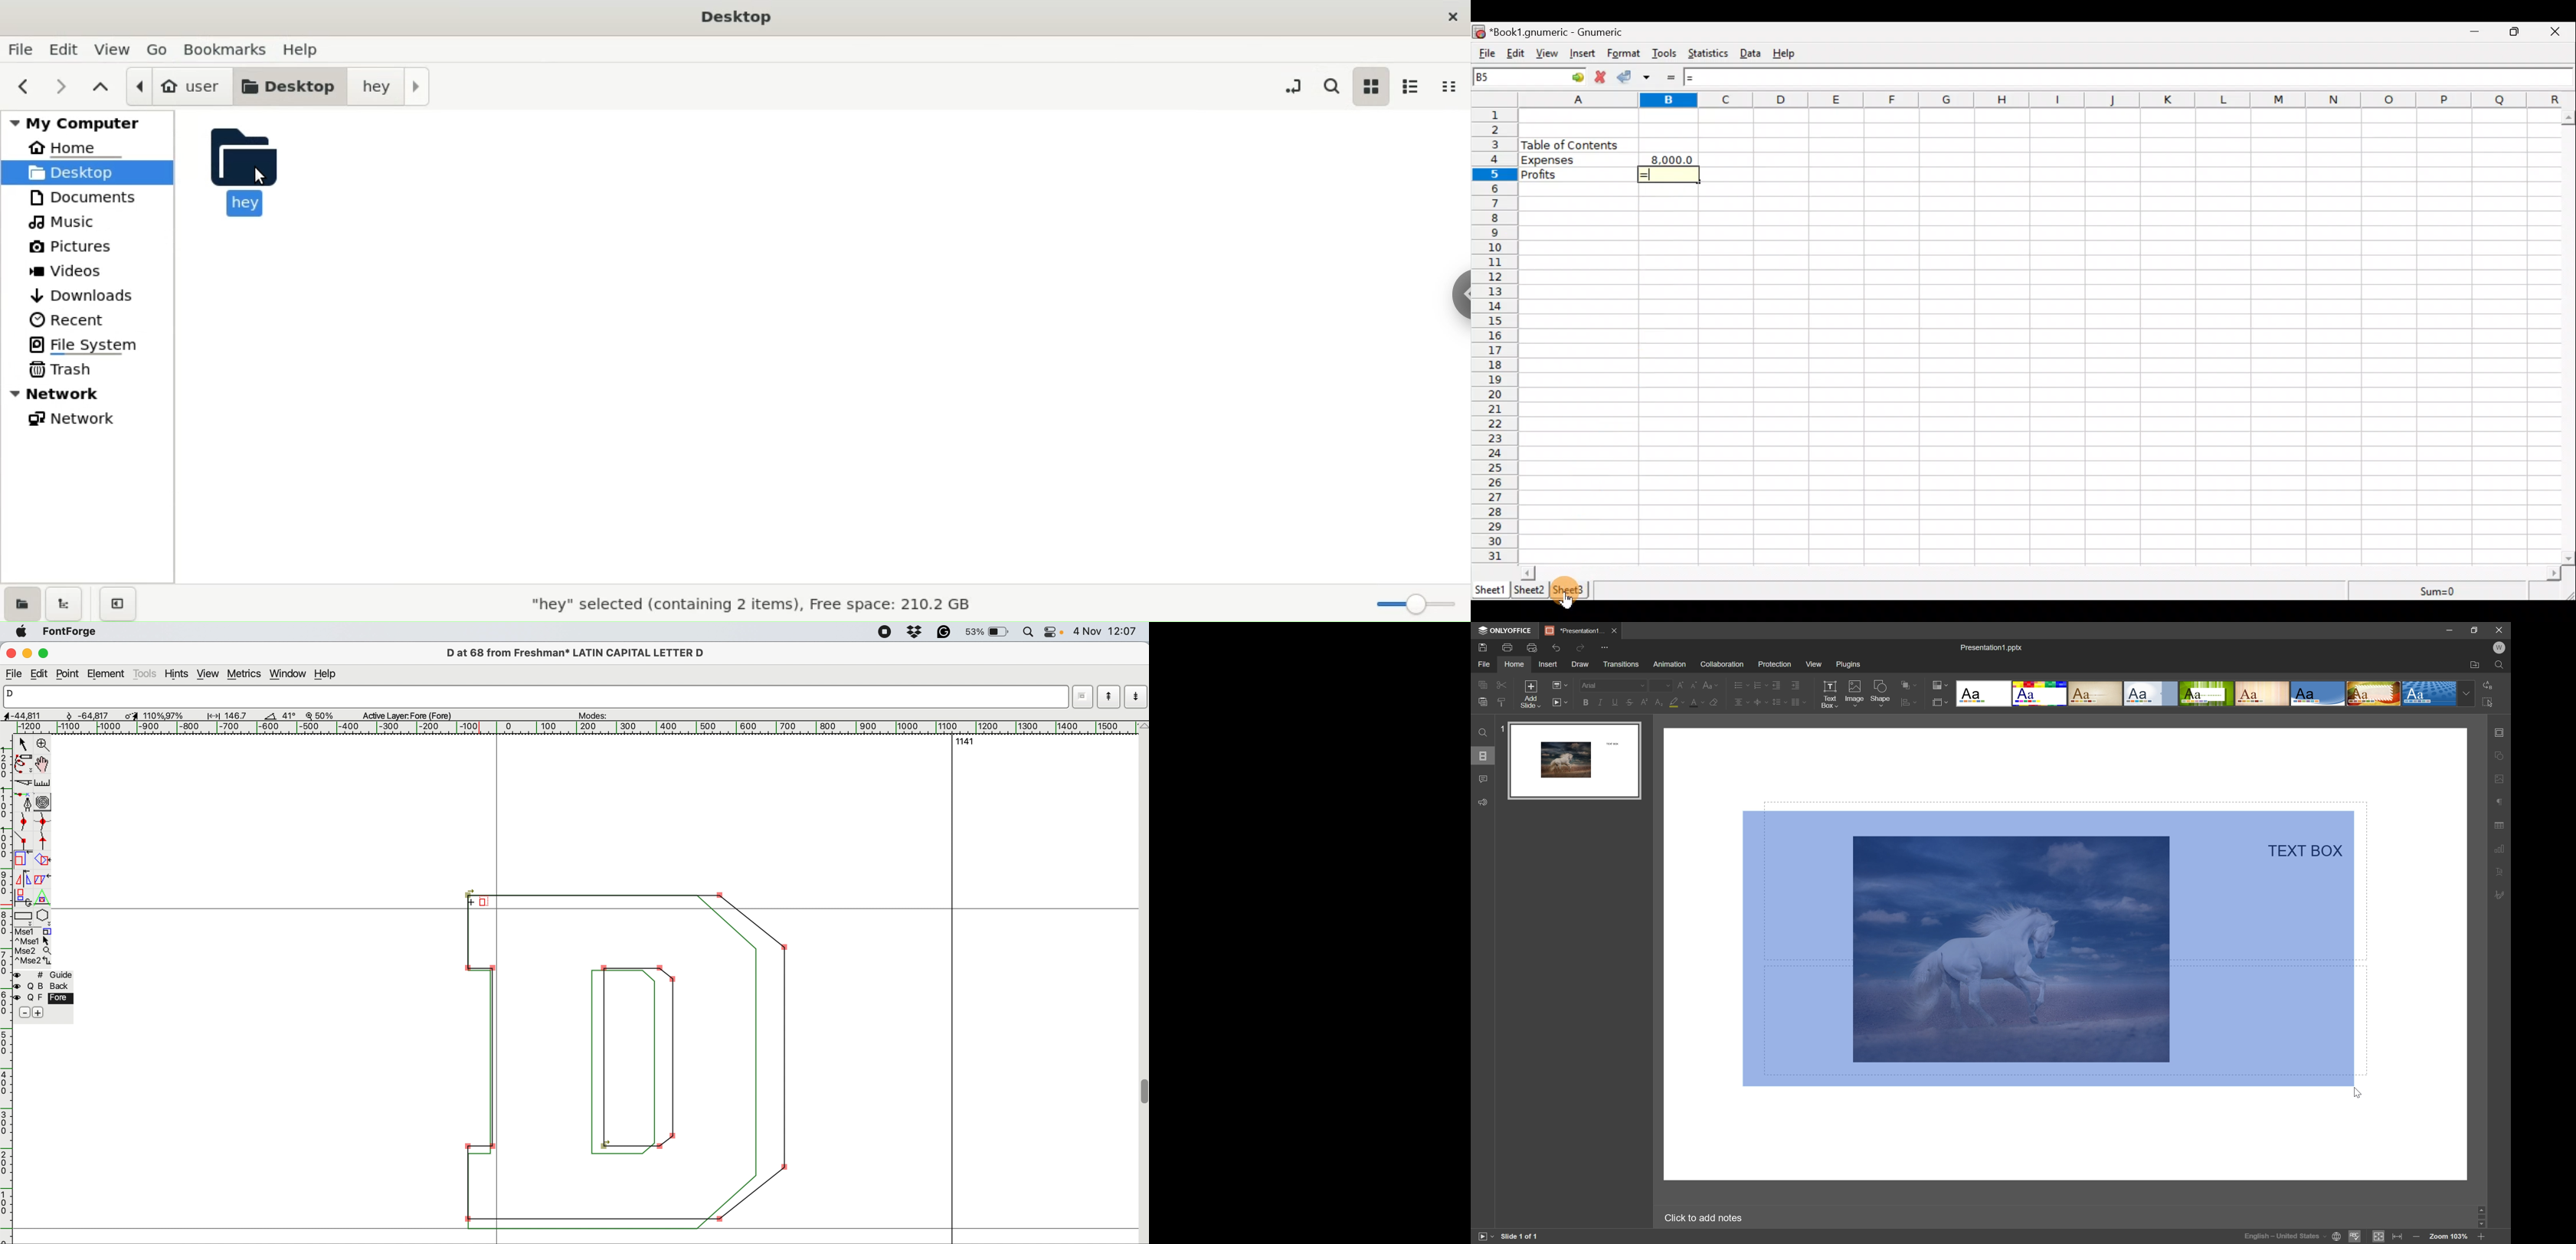 The height and width of the screenshot is (1260, 2576). I want to click on flip the selection, so click(24, 879).